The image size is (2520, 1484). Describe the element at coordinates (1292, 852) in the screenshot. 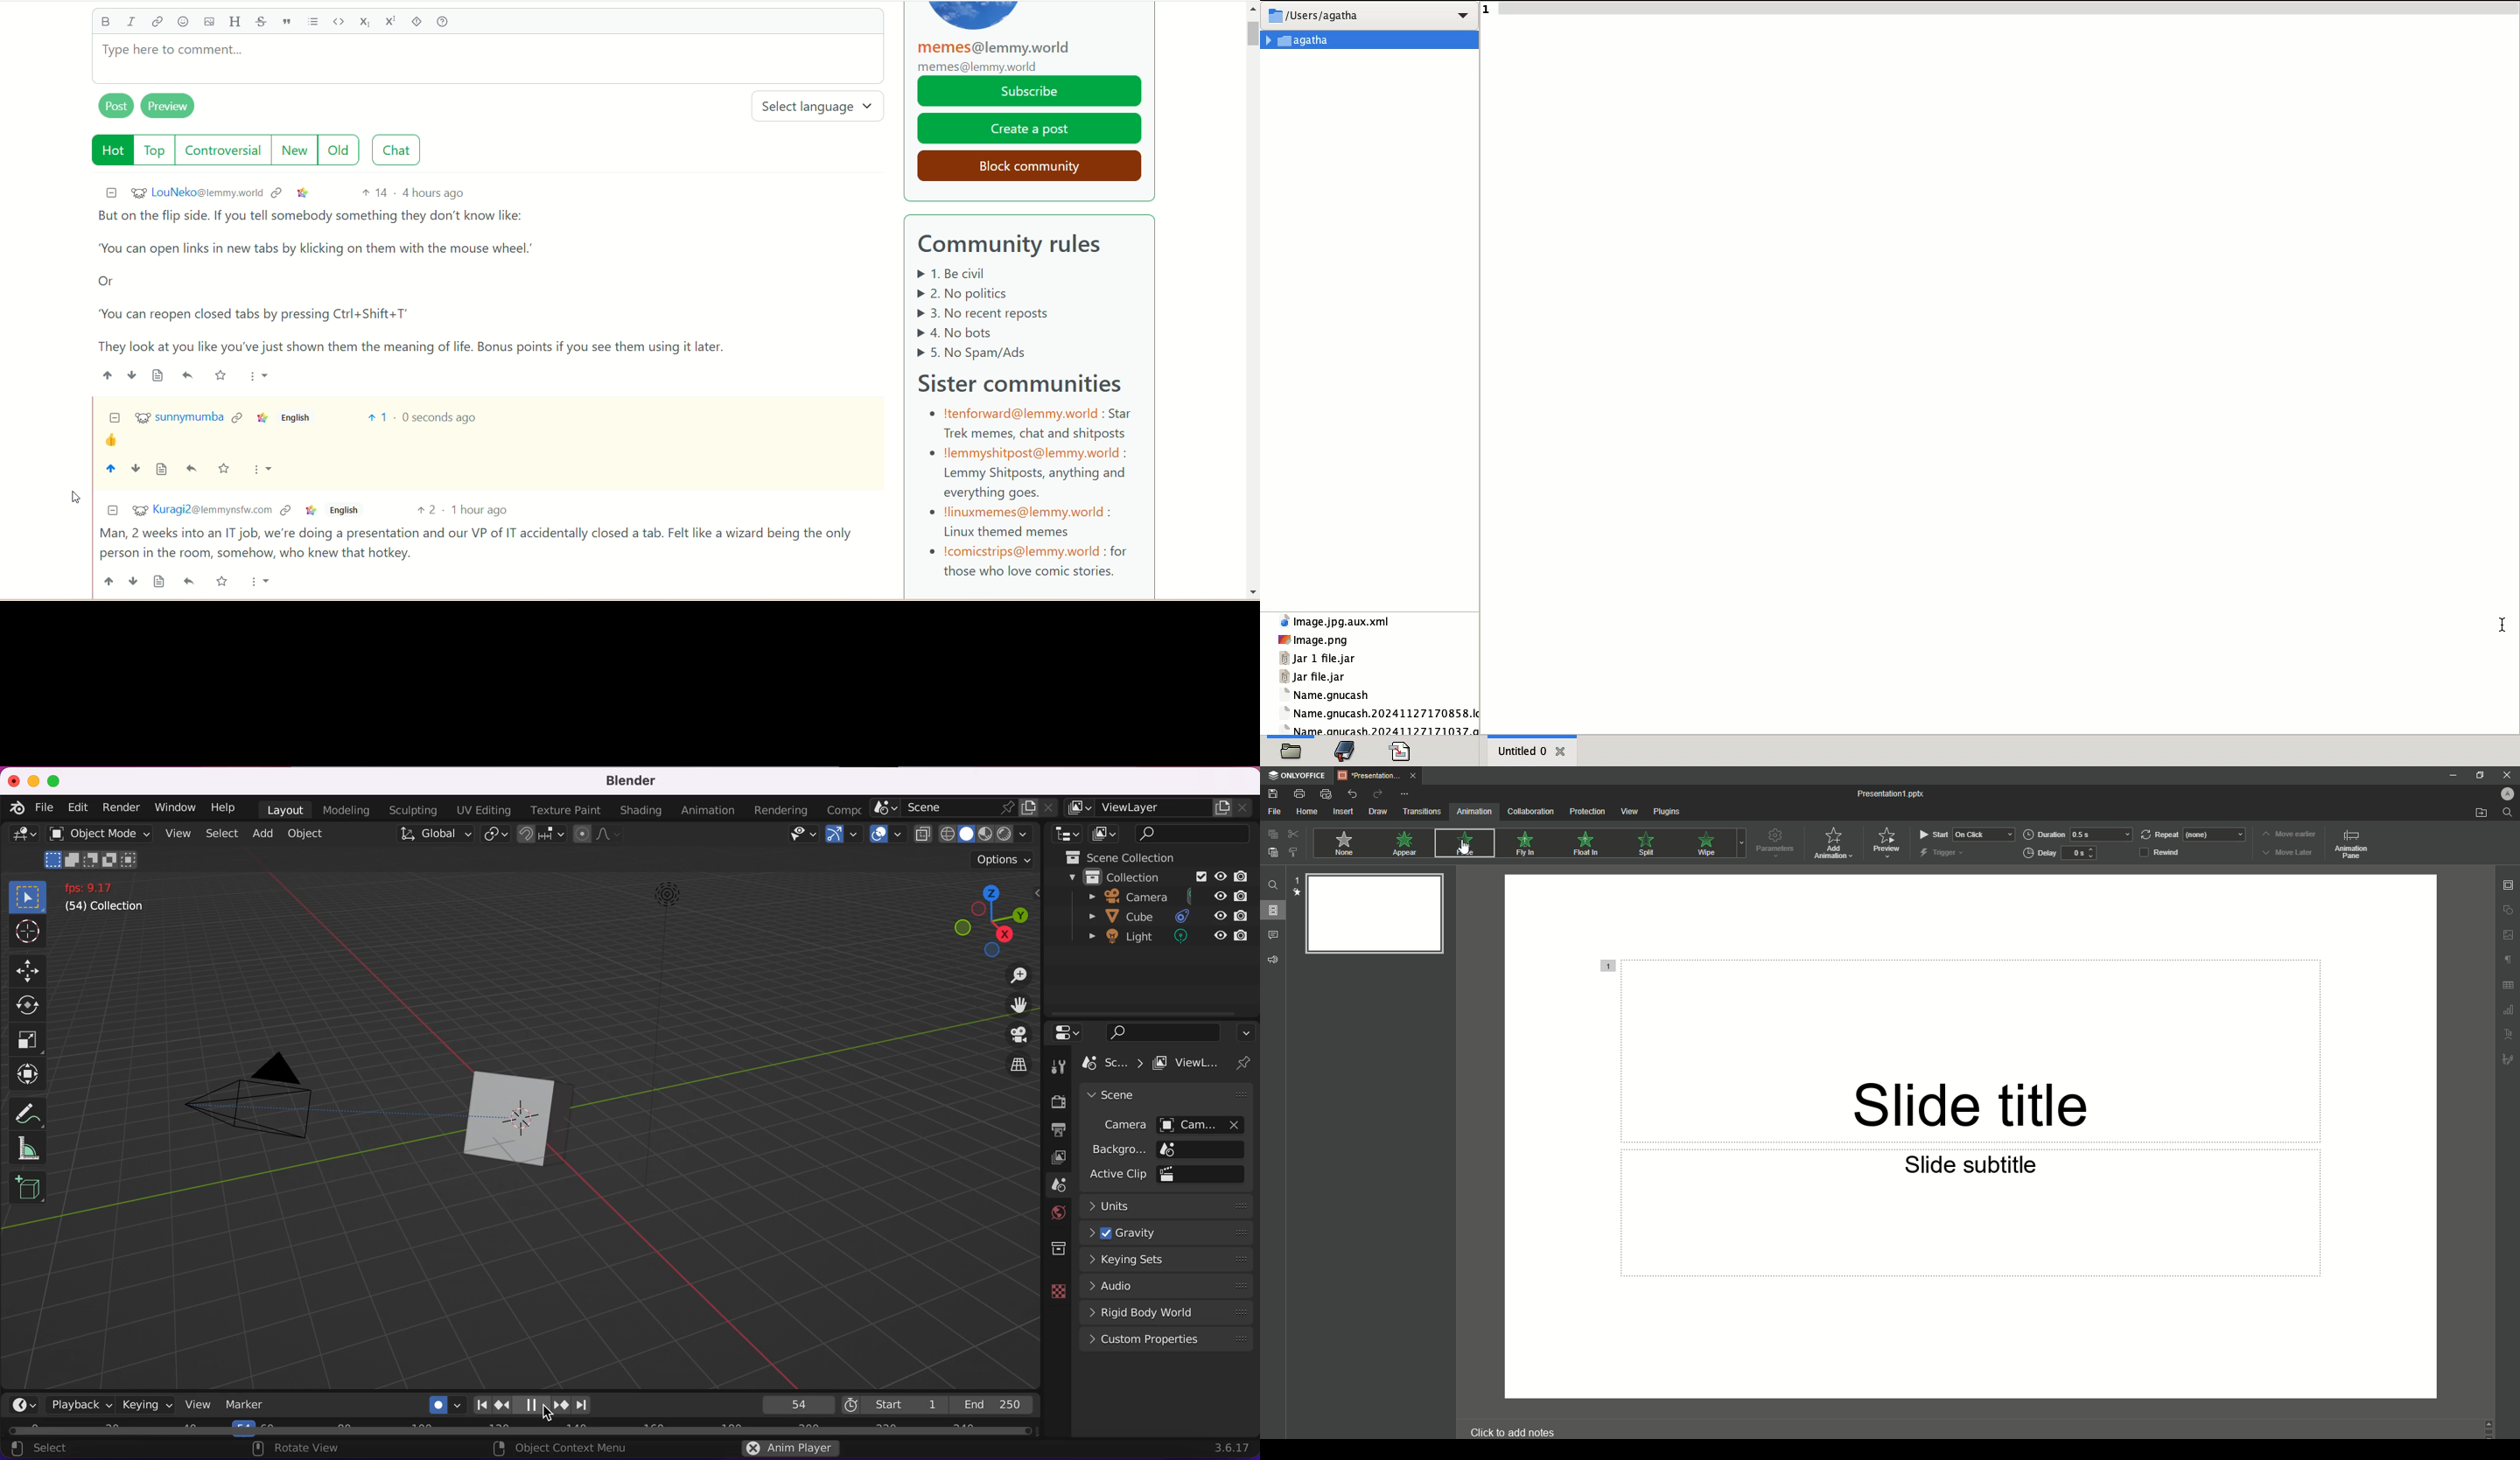

I see `Change Styles` at that location.